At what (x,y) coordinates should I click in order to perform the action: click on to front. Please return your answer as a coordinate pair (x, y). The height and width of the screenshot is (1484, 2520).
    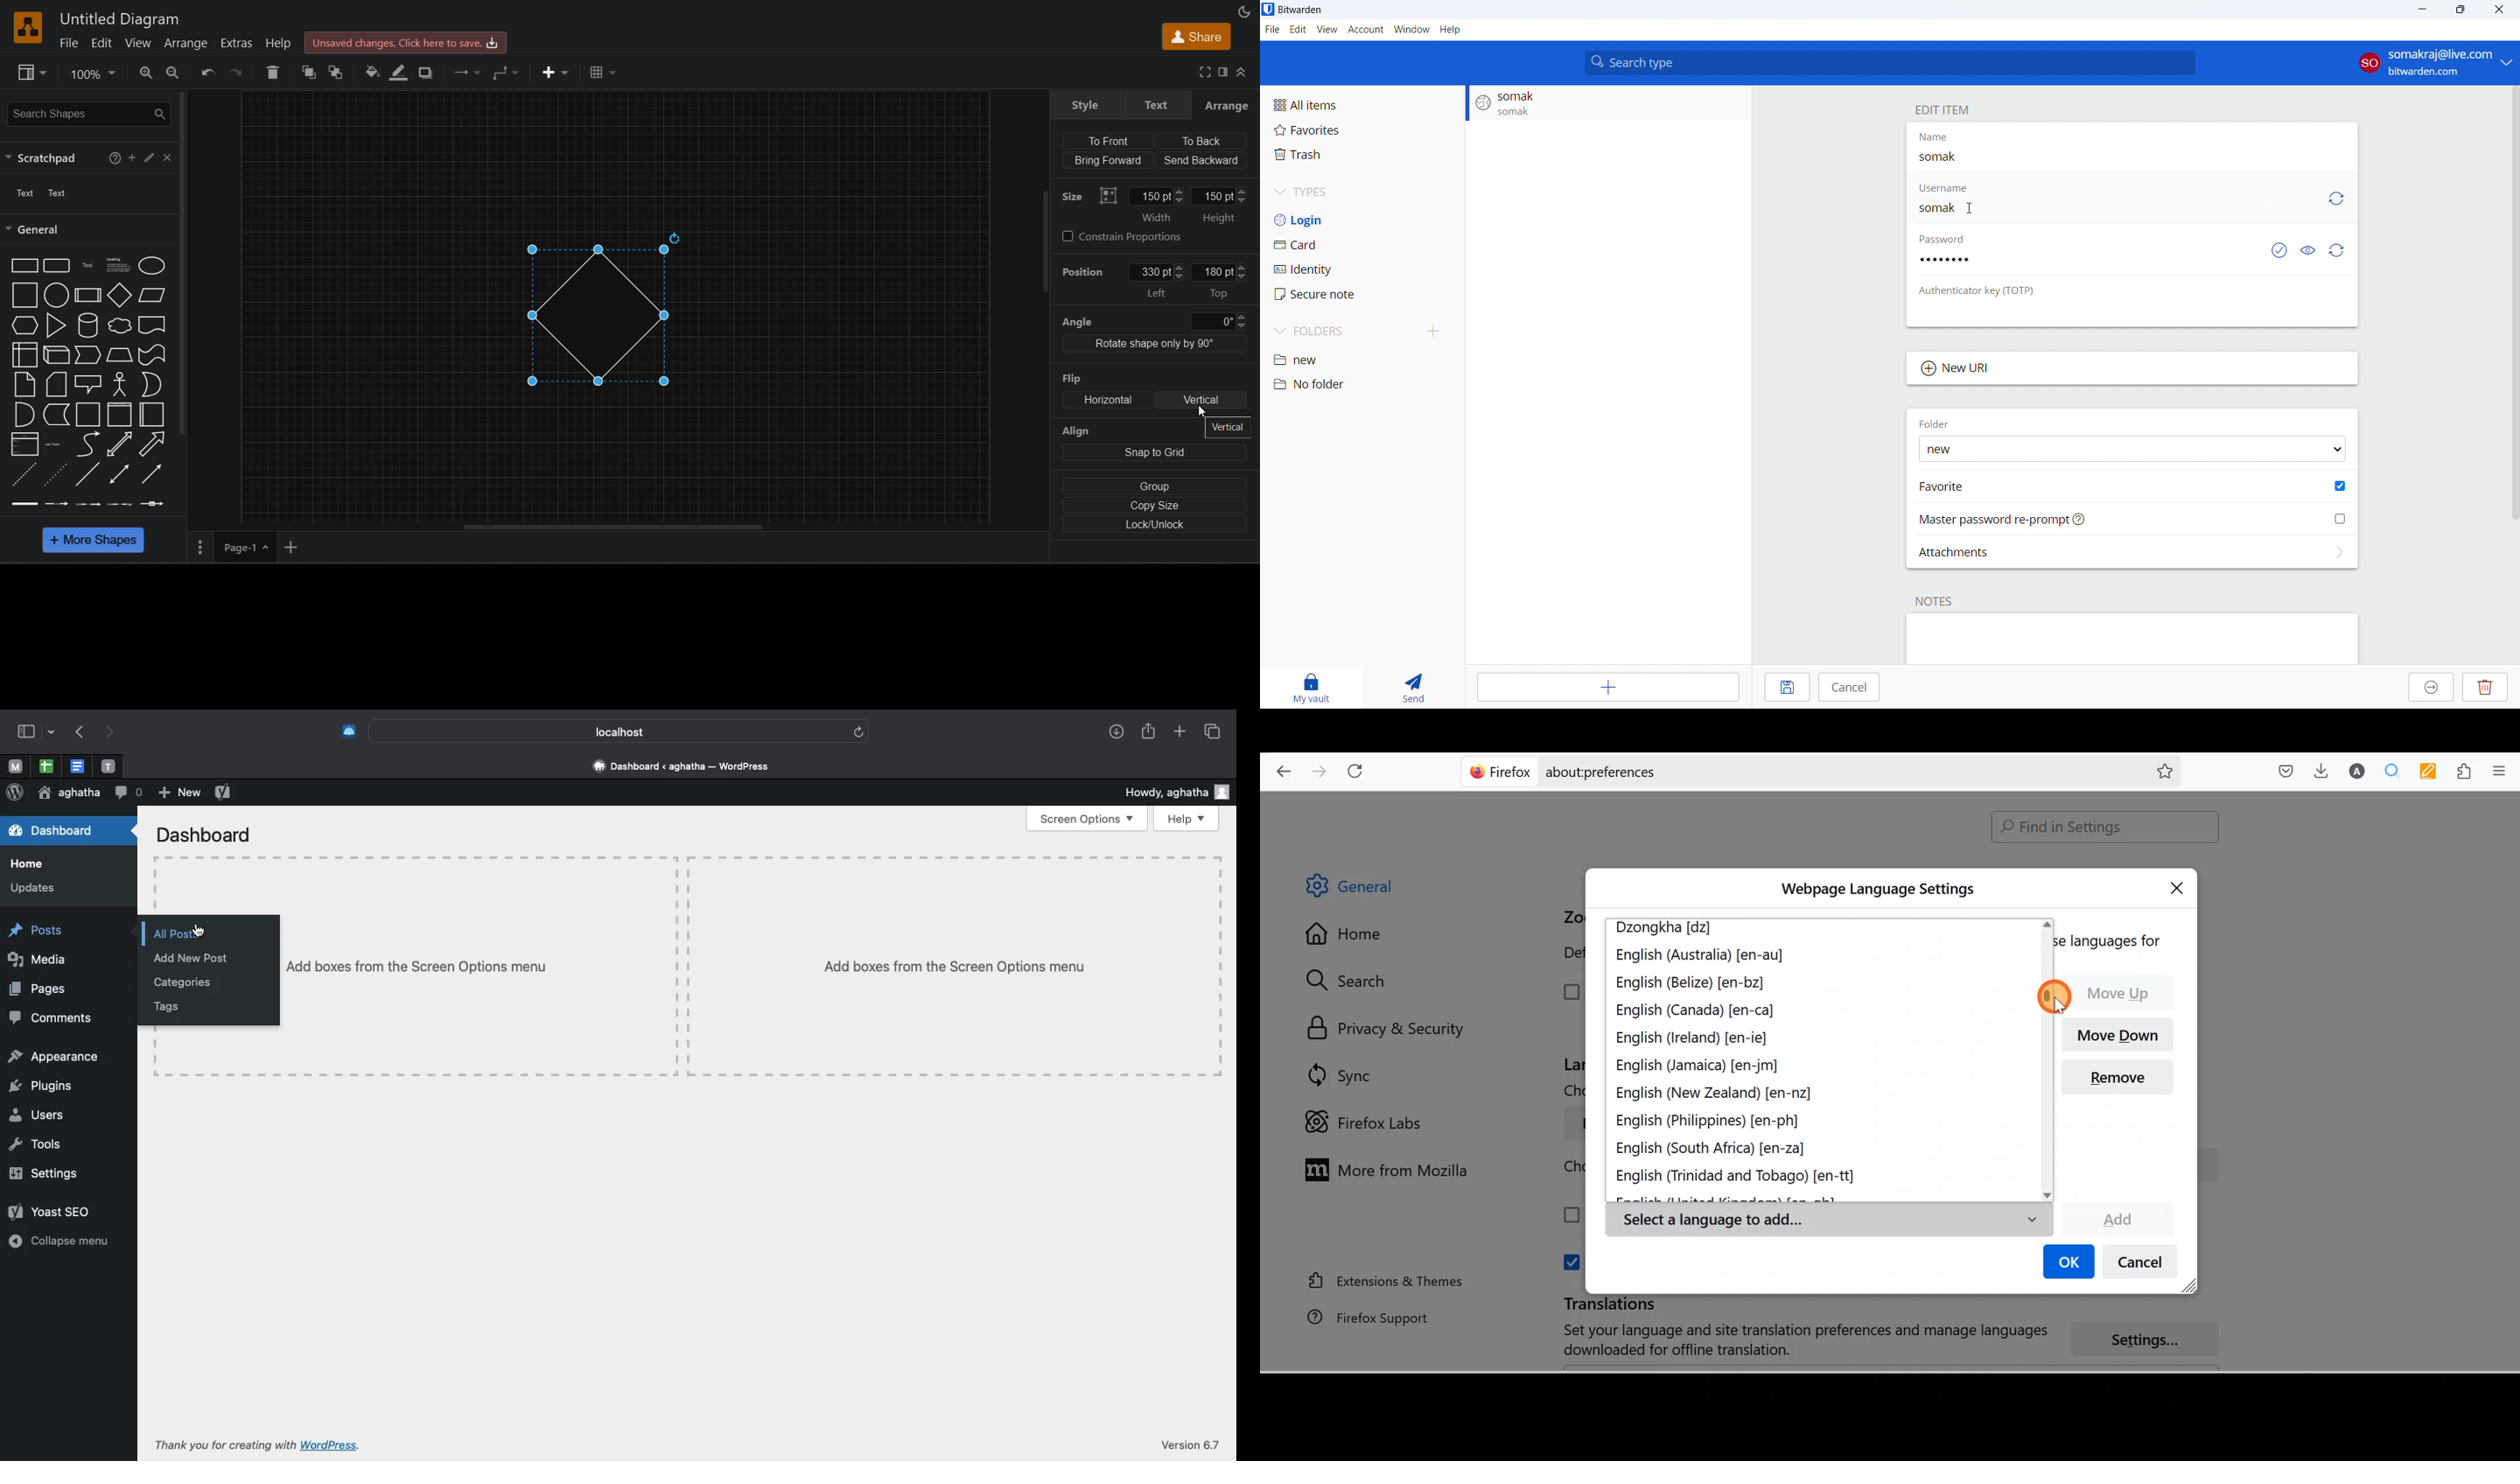
    Looking at the image, I should click on (1108, 141).